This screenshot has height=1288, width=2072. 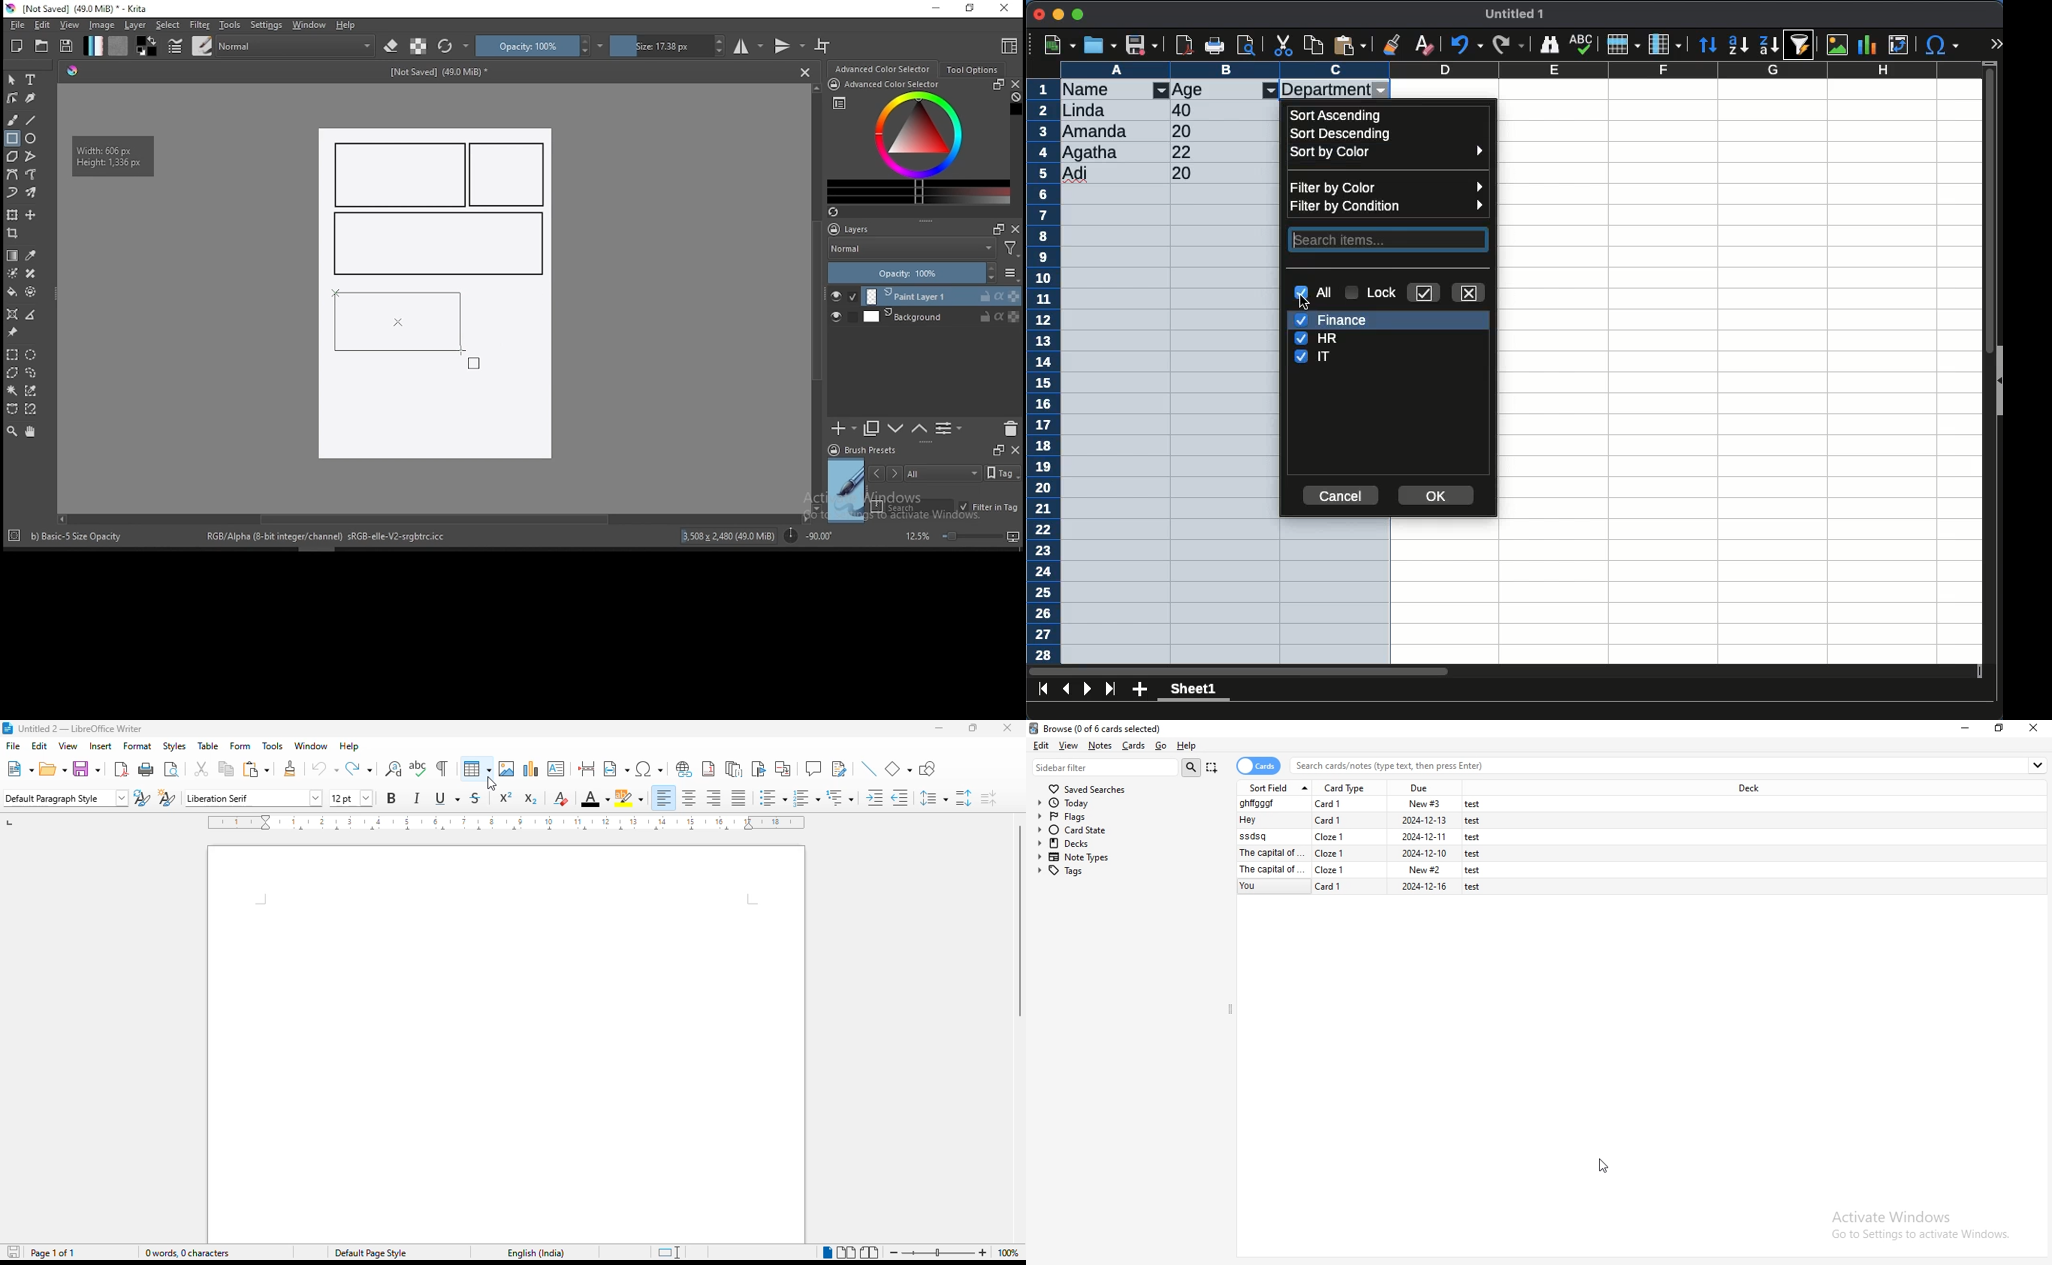 What do you see at coordinates (828, 1253) in the screenshot?
I see `single-page view` at bounding box center [828, 1253].